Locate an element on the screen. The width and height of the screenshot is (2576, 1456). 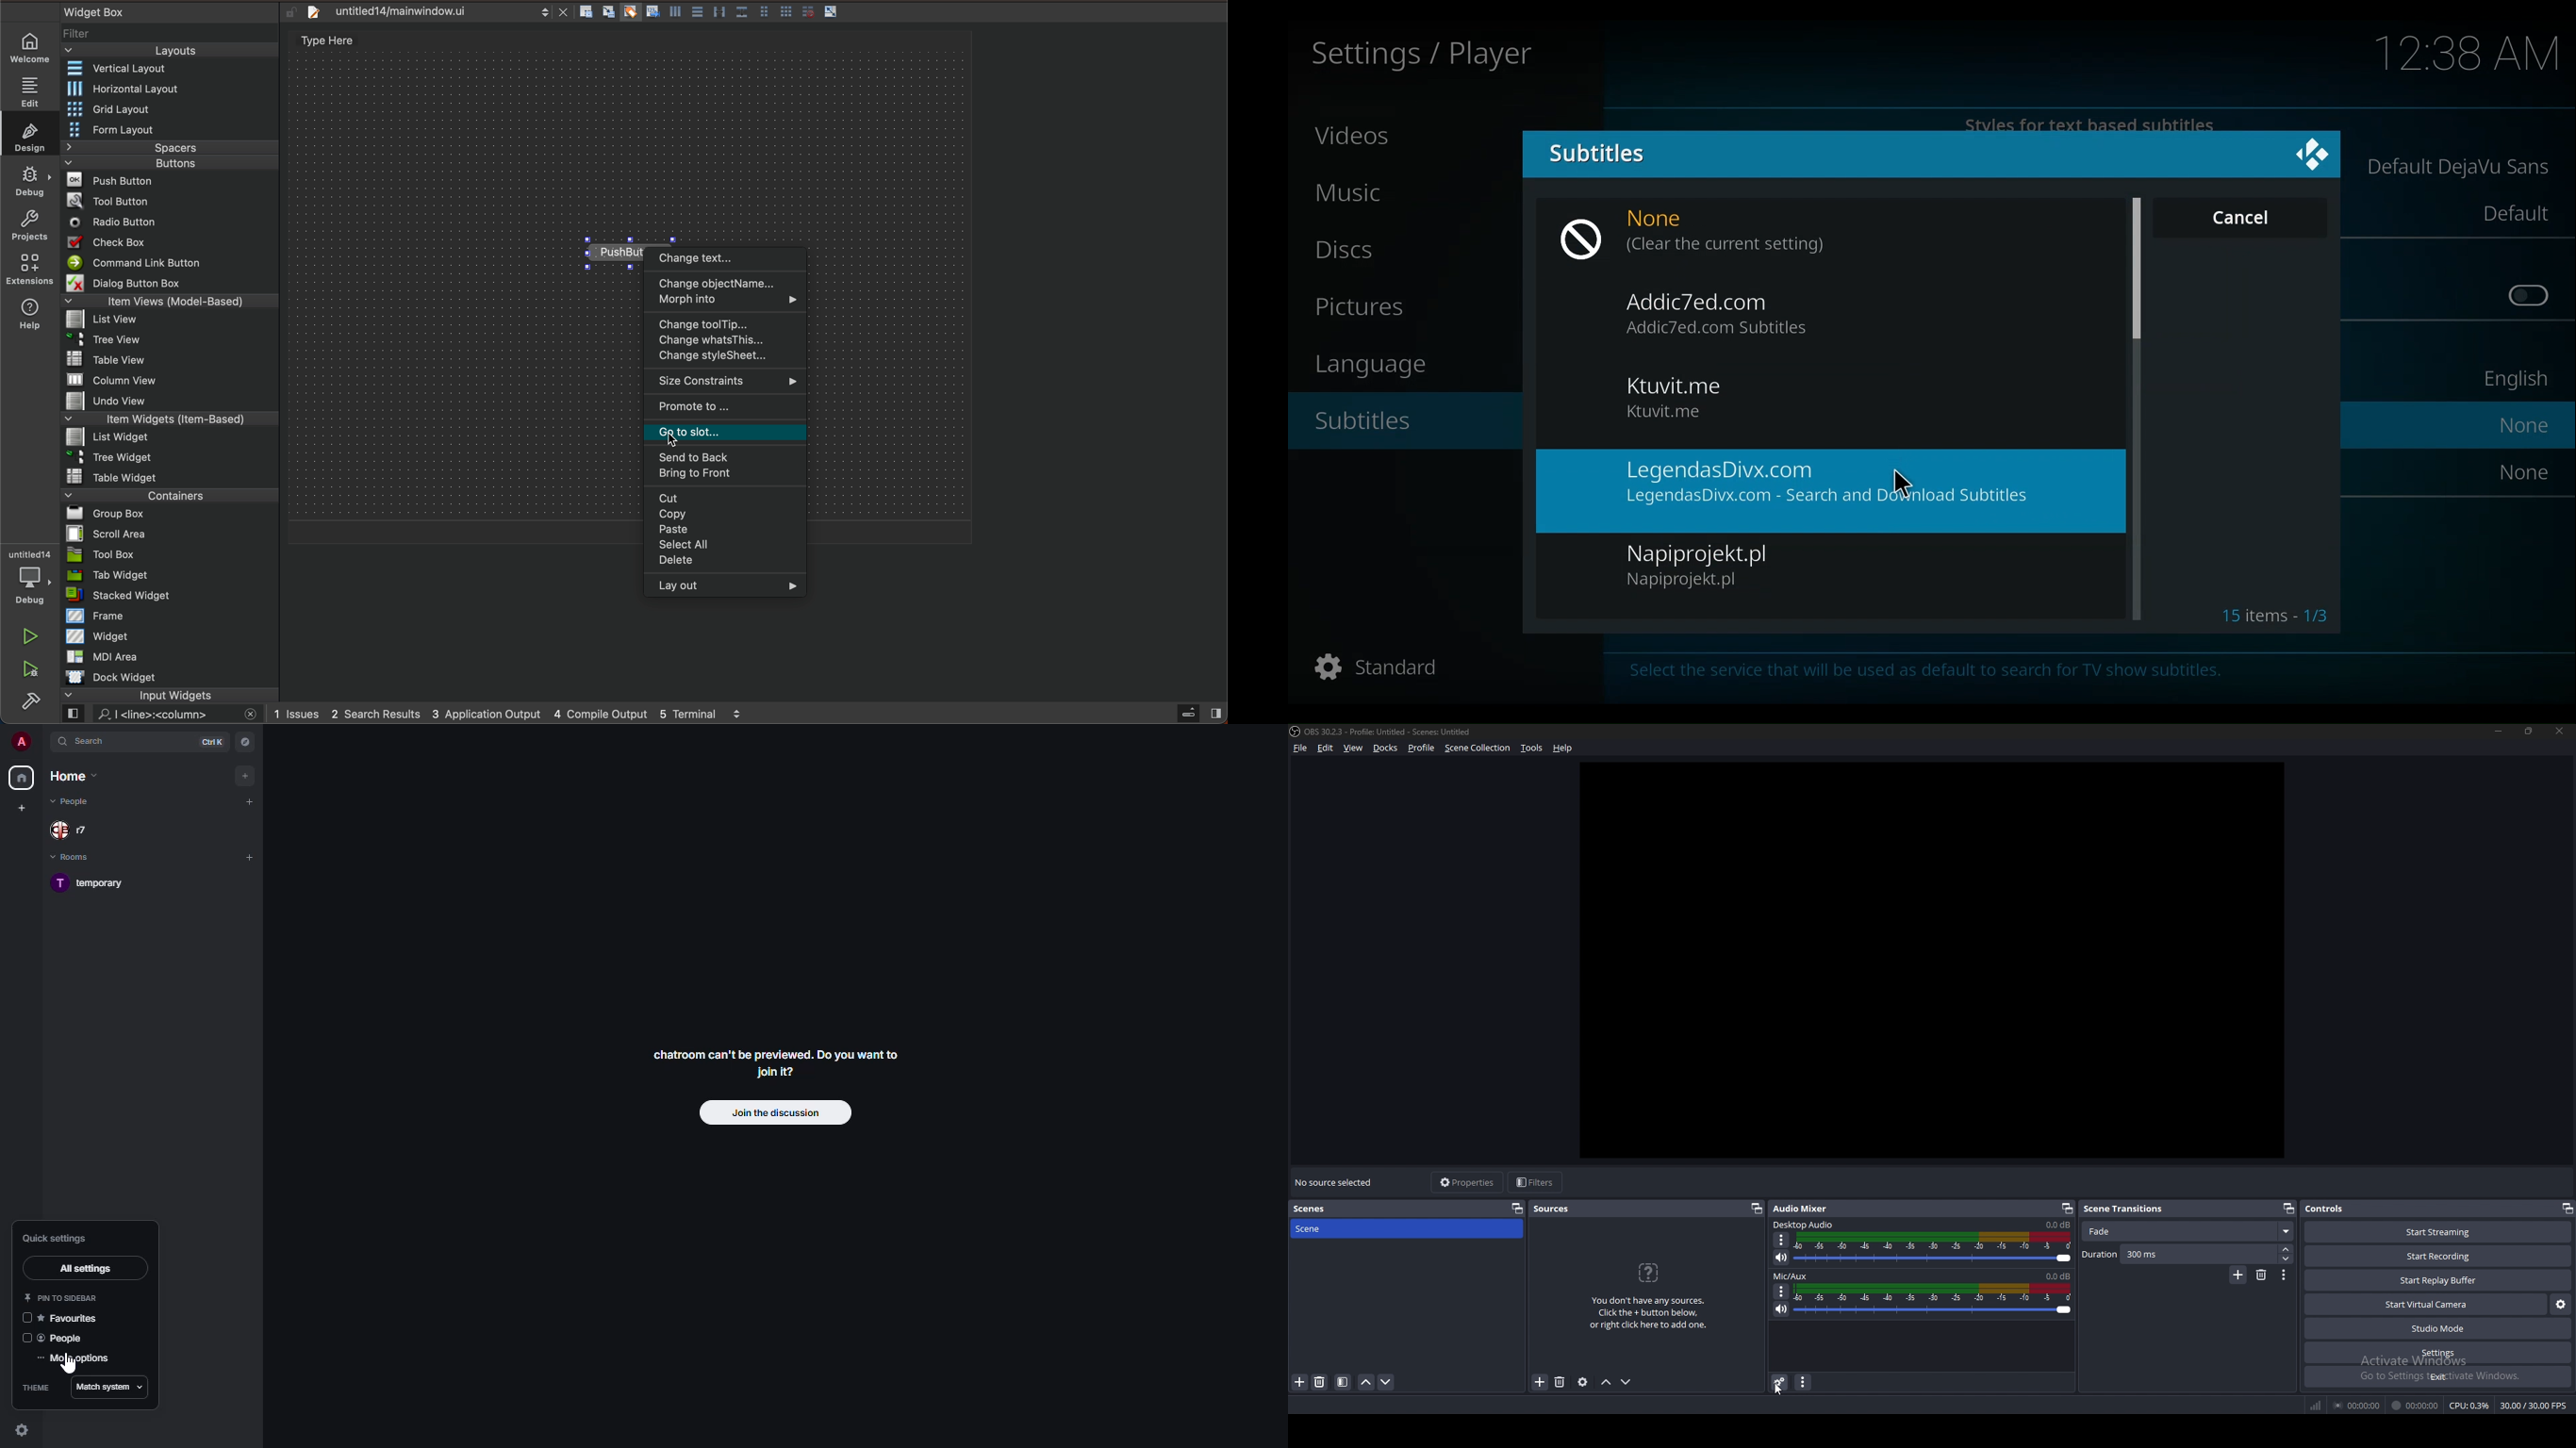
Block is located at coordinates (1586, 239).